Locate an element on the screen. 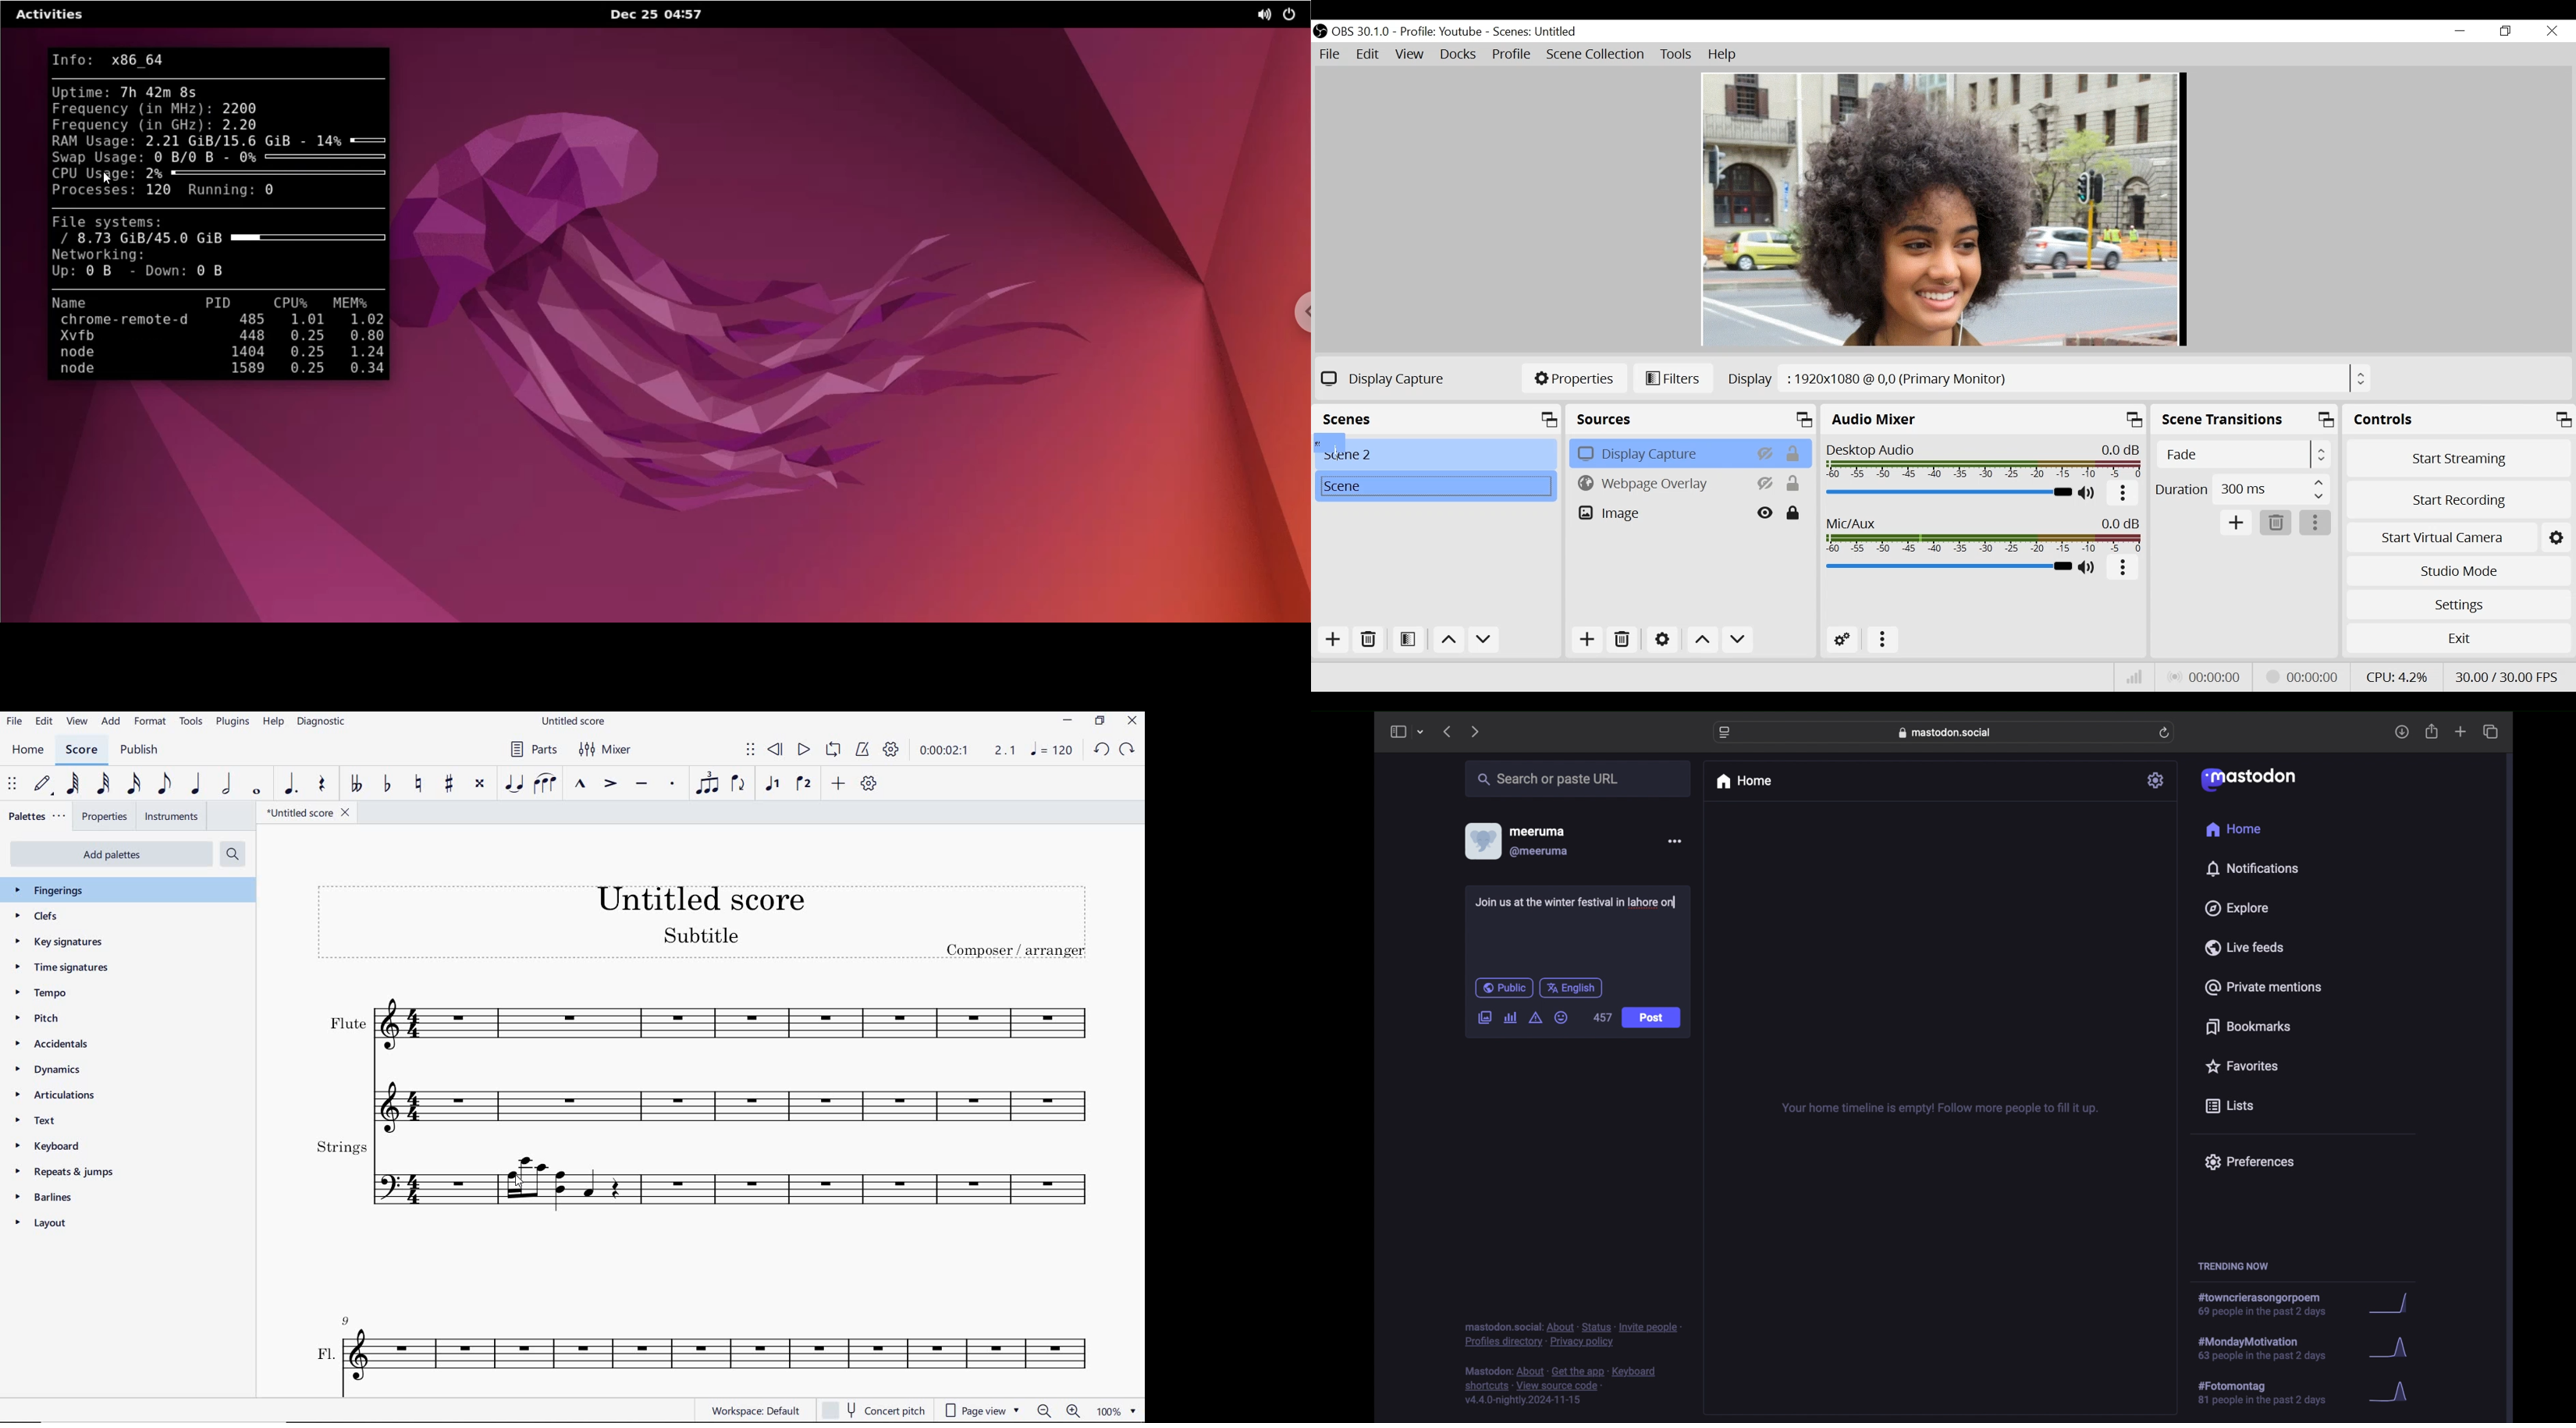 This screenshot has width=2576, height=1428. HIde/Display is located at coordinates (1766, 483).